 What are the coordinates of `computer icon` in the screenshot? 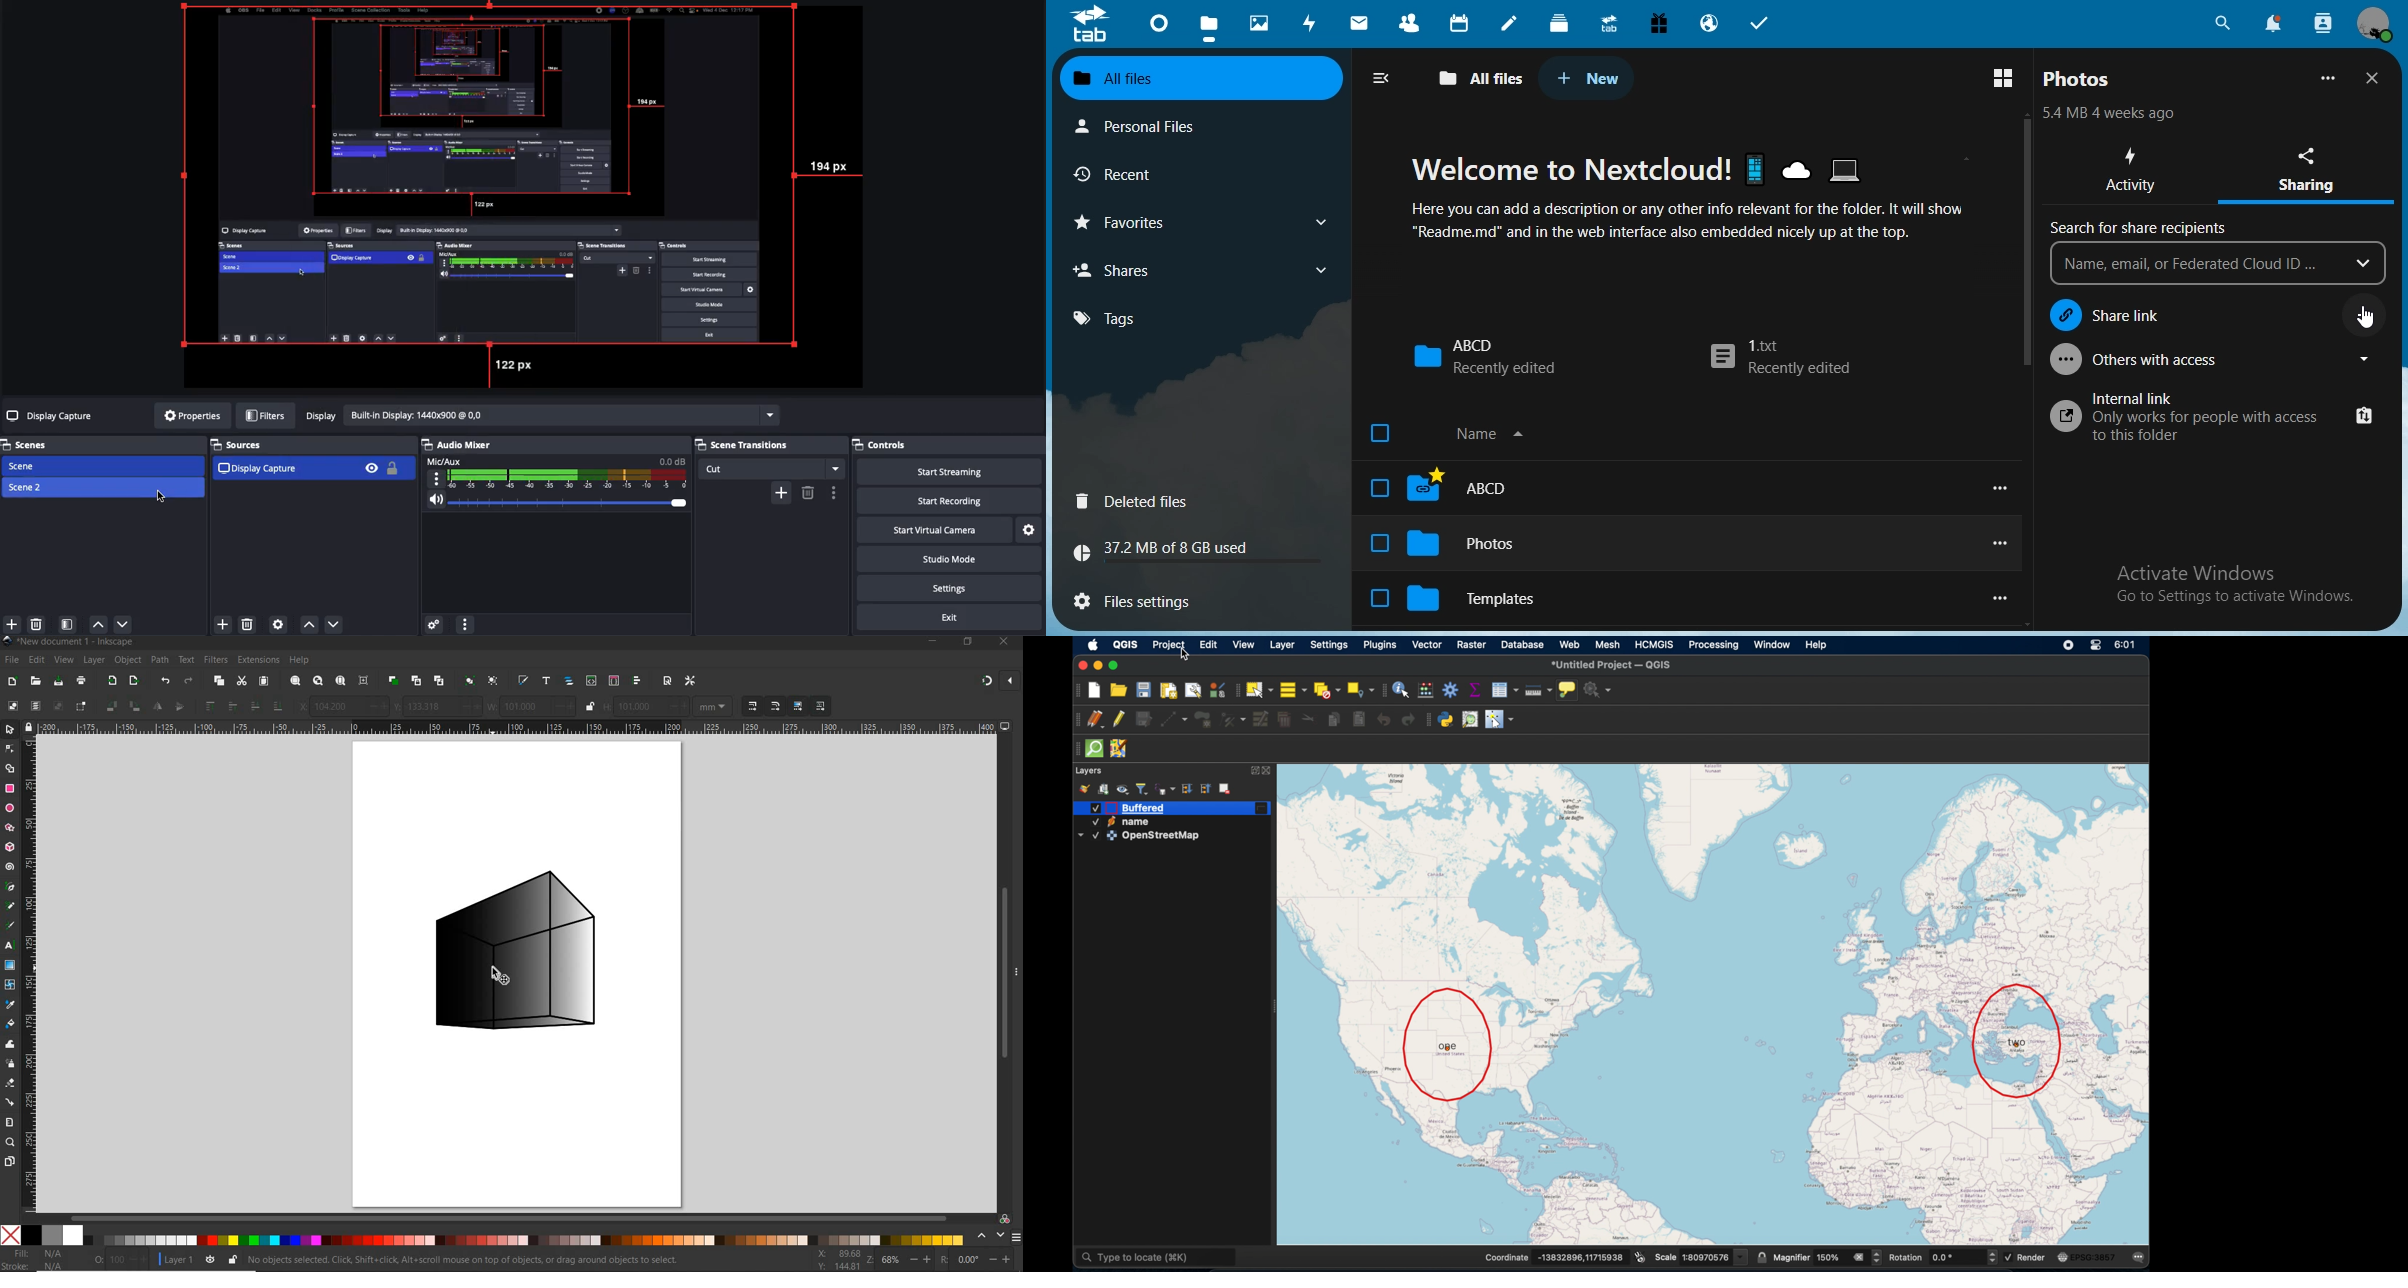 It's located at (1006, 727).